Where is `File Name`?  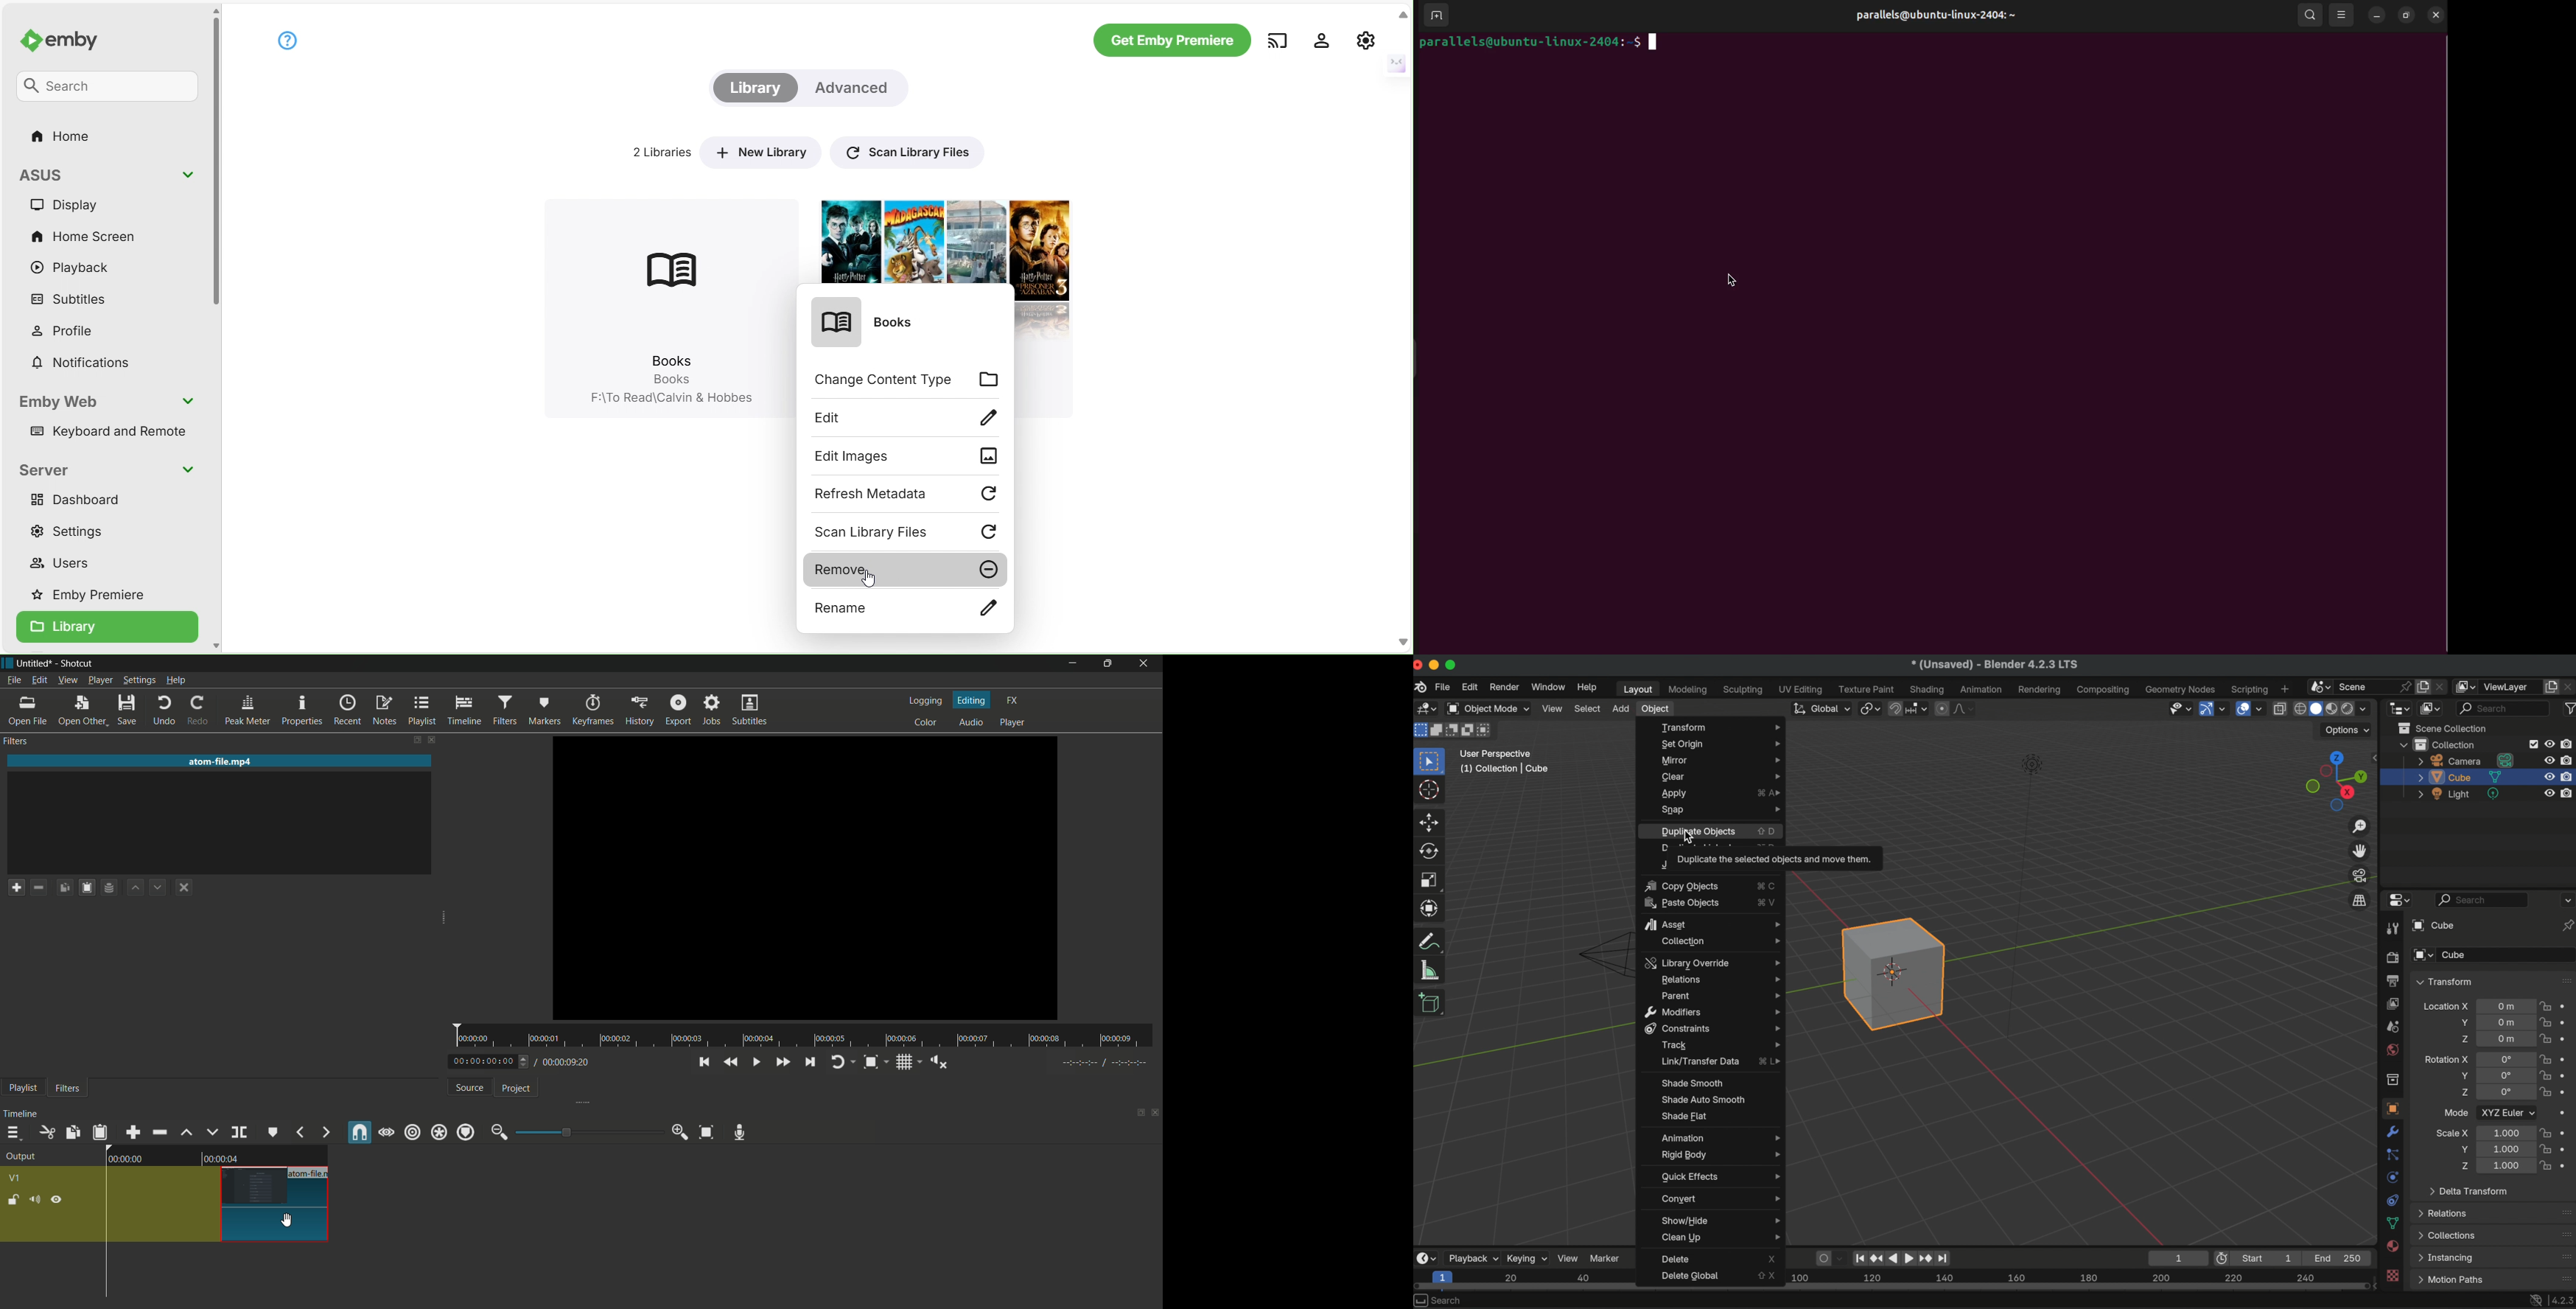 File Name is located at coordinates (311, 1171).